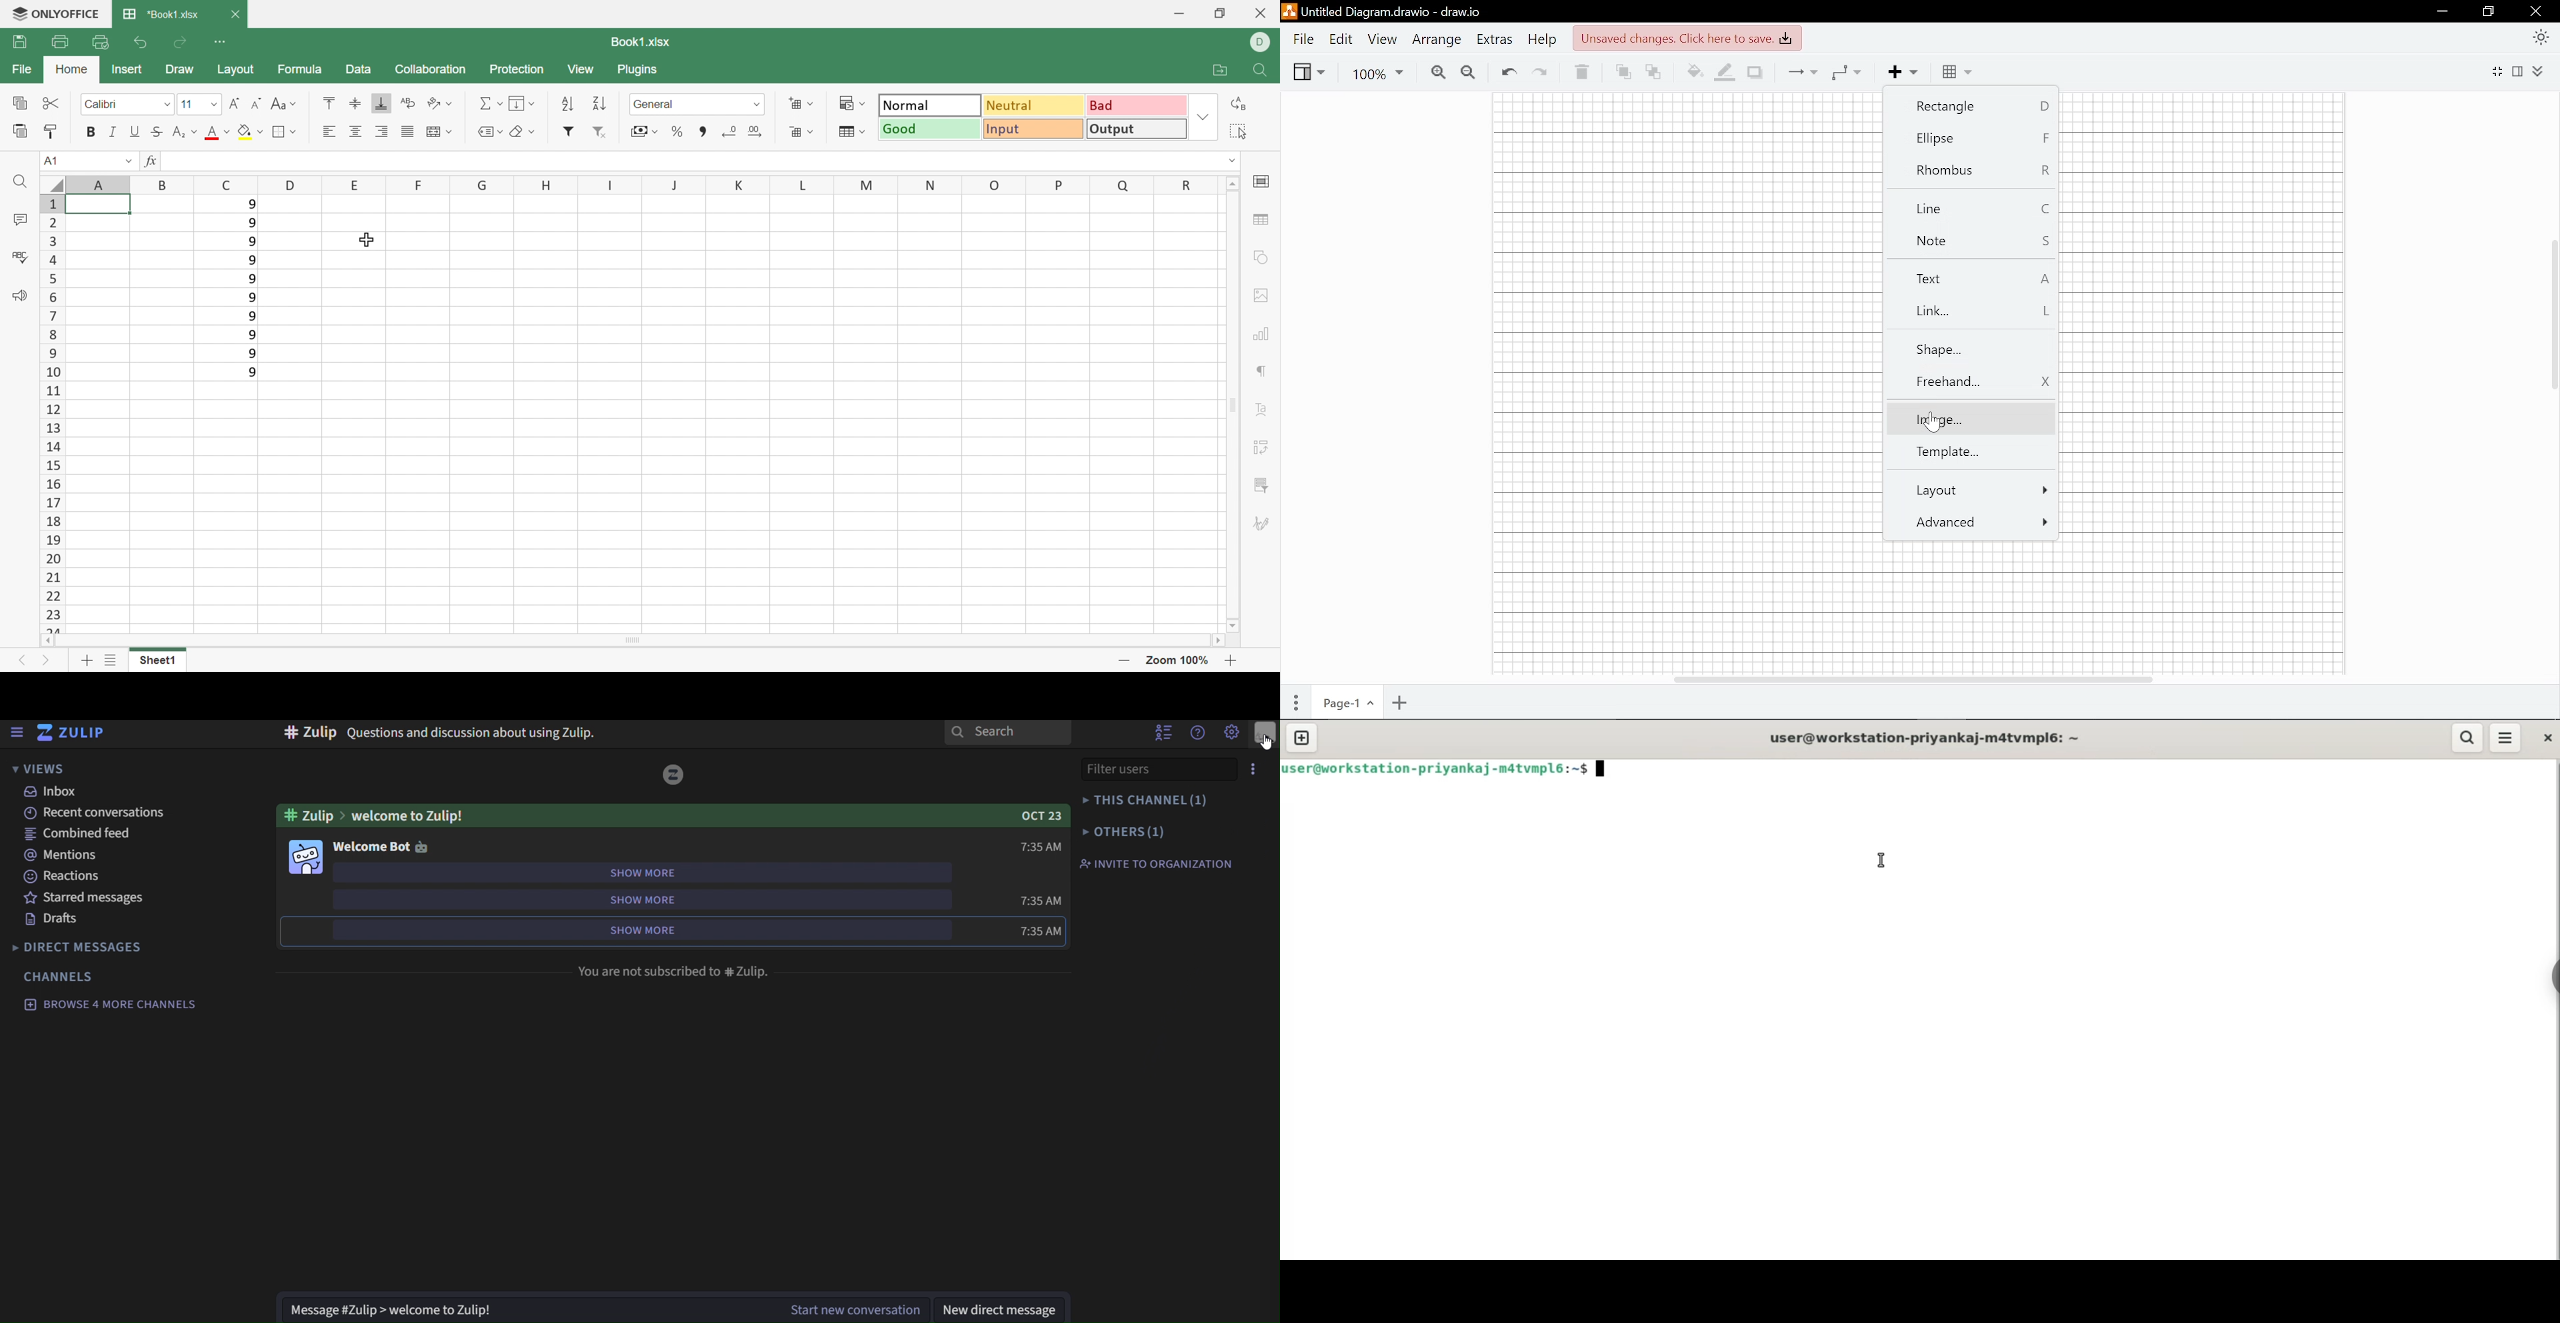 The height and width of the screenshot is (1344, 2576). I want to click on this channel(1), so click(1145, 803).